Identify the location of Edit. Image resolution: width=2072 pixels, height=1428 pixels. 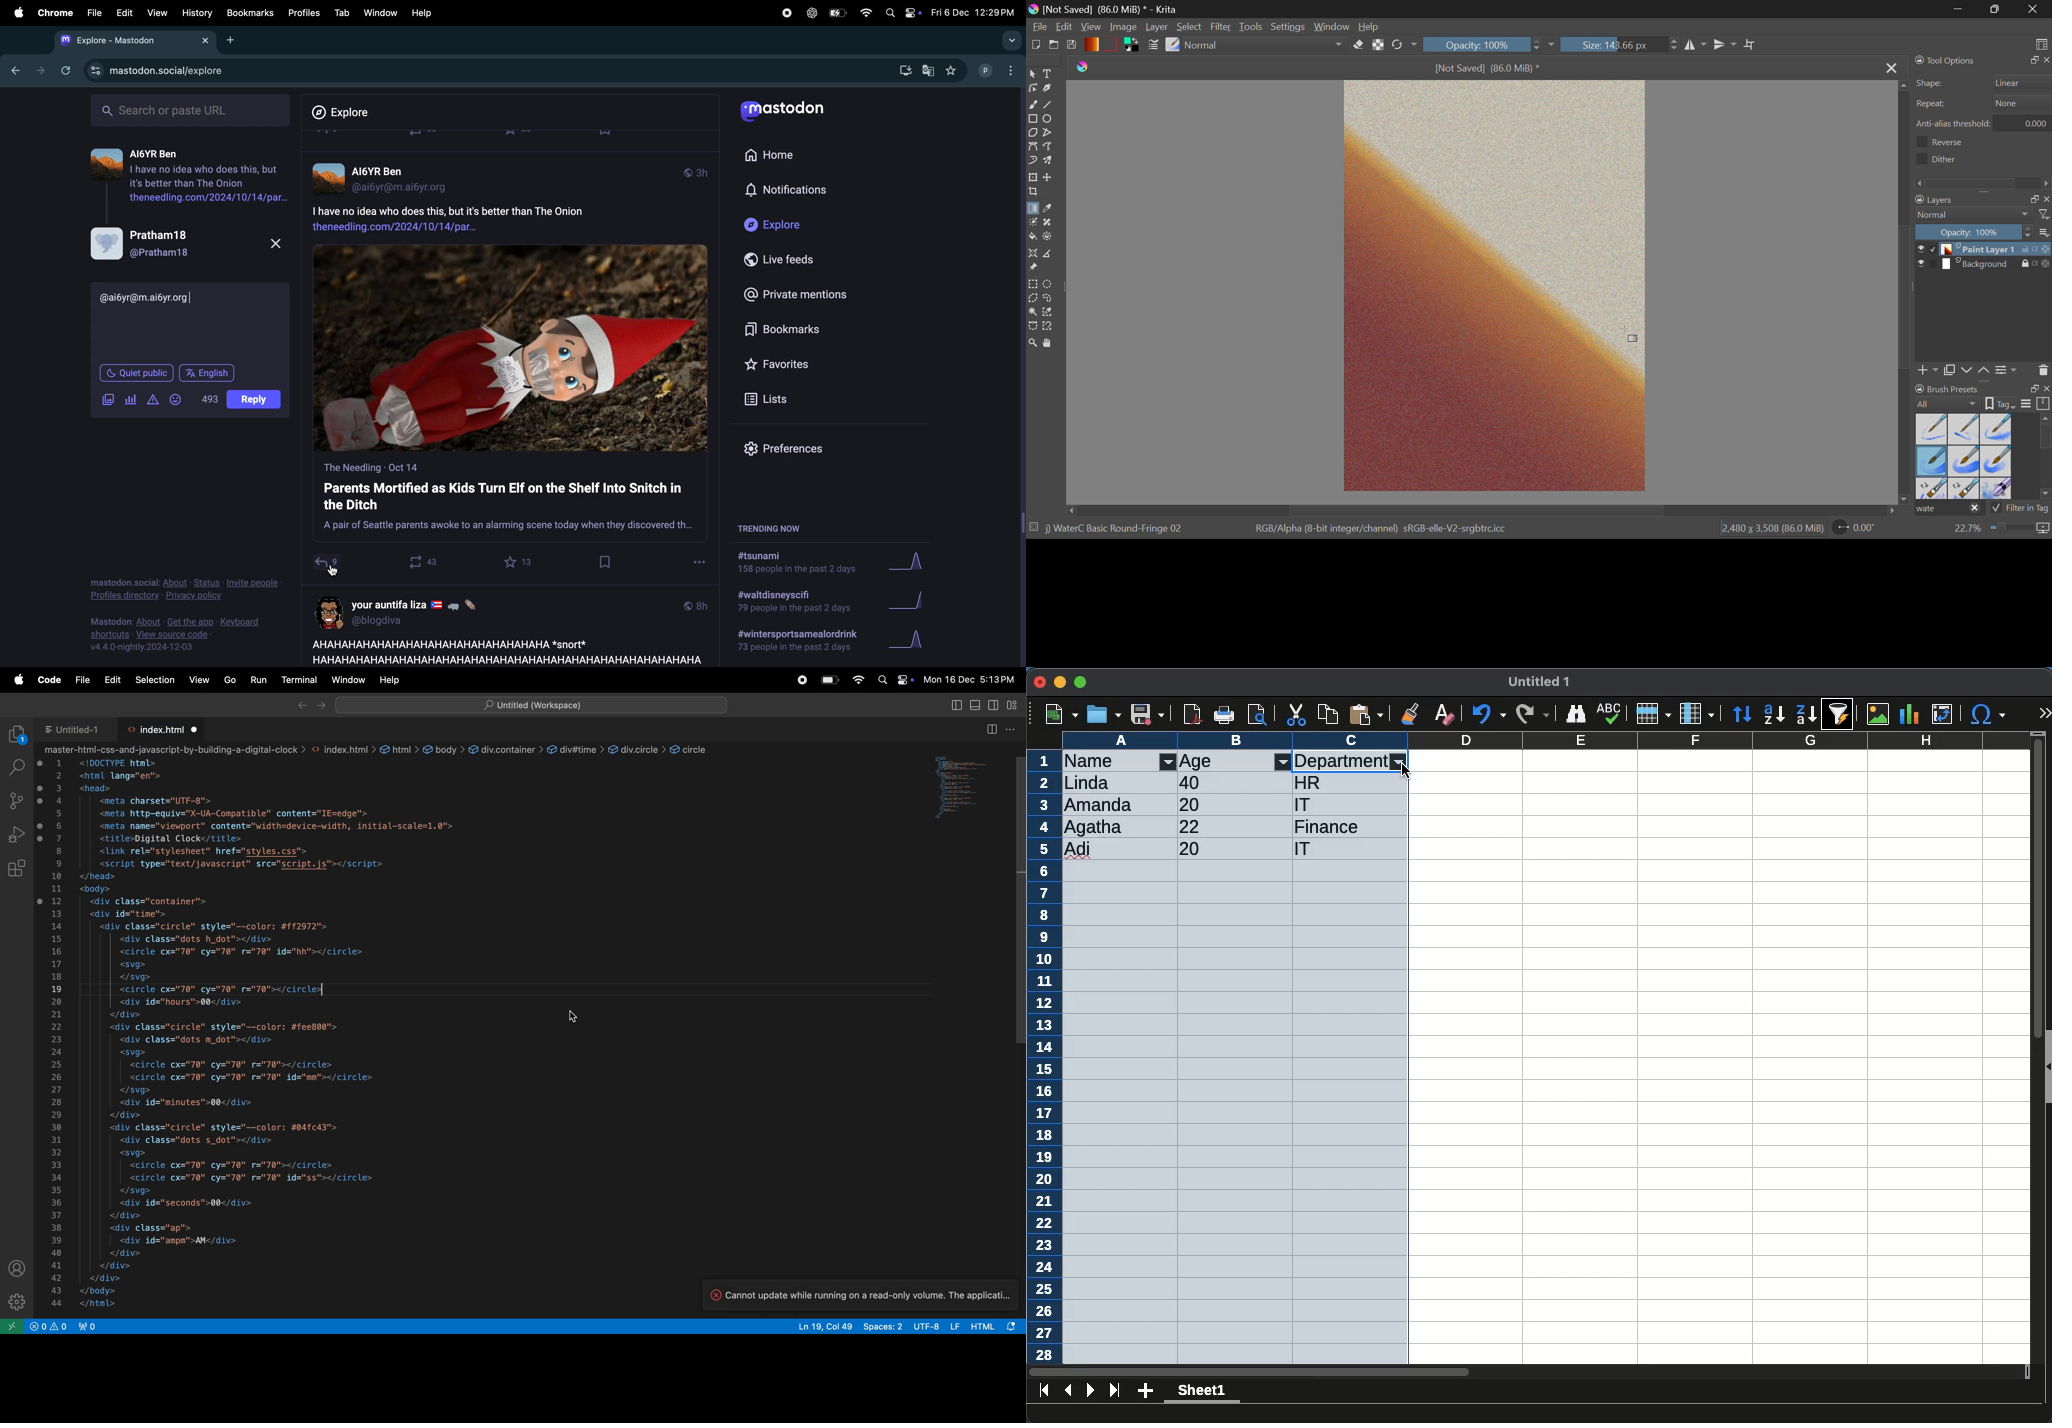
(1064, 27).